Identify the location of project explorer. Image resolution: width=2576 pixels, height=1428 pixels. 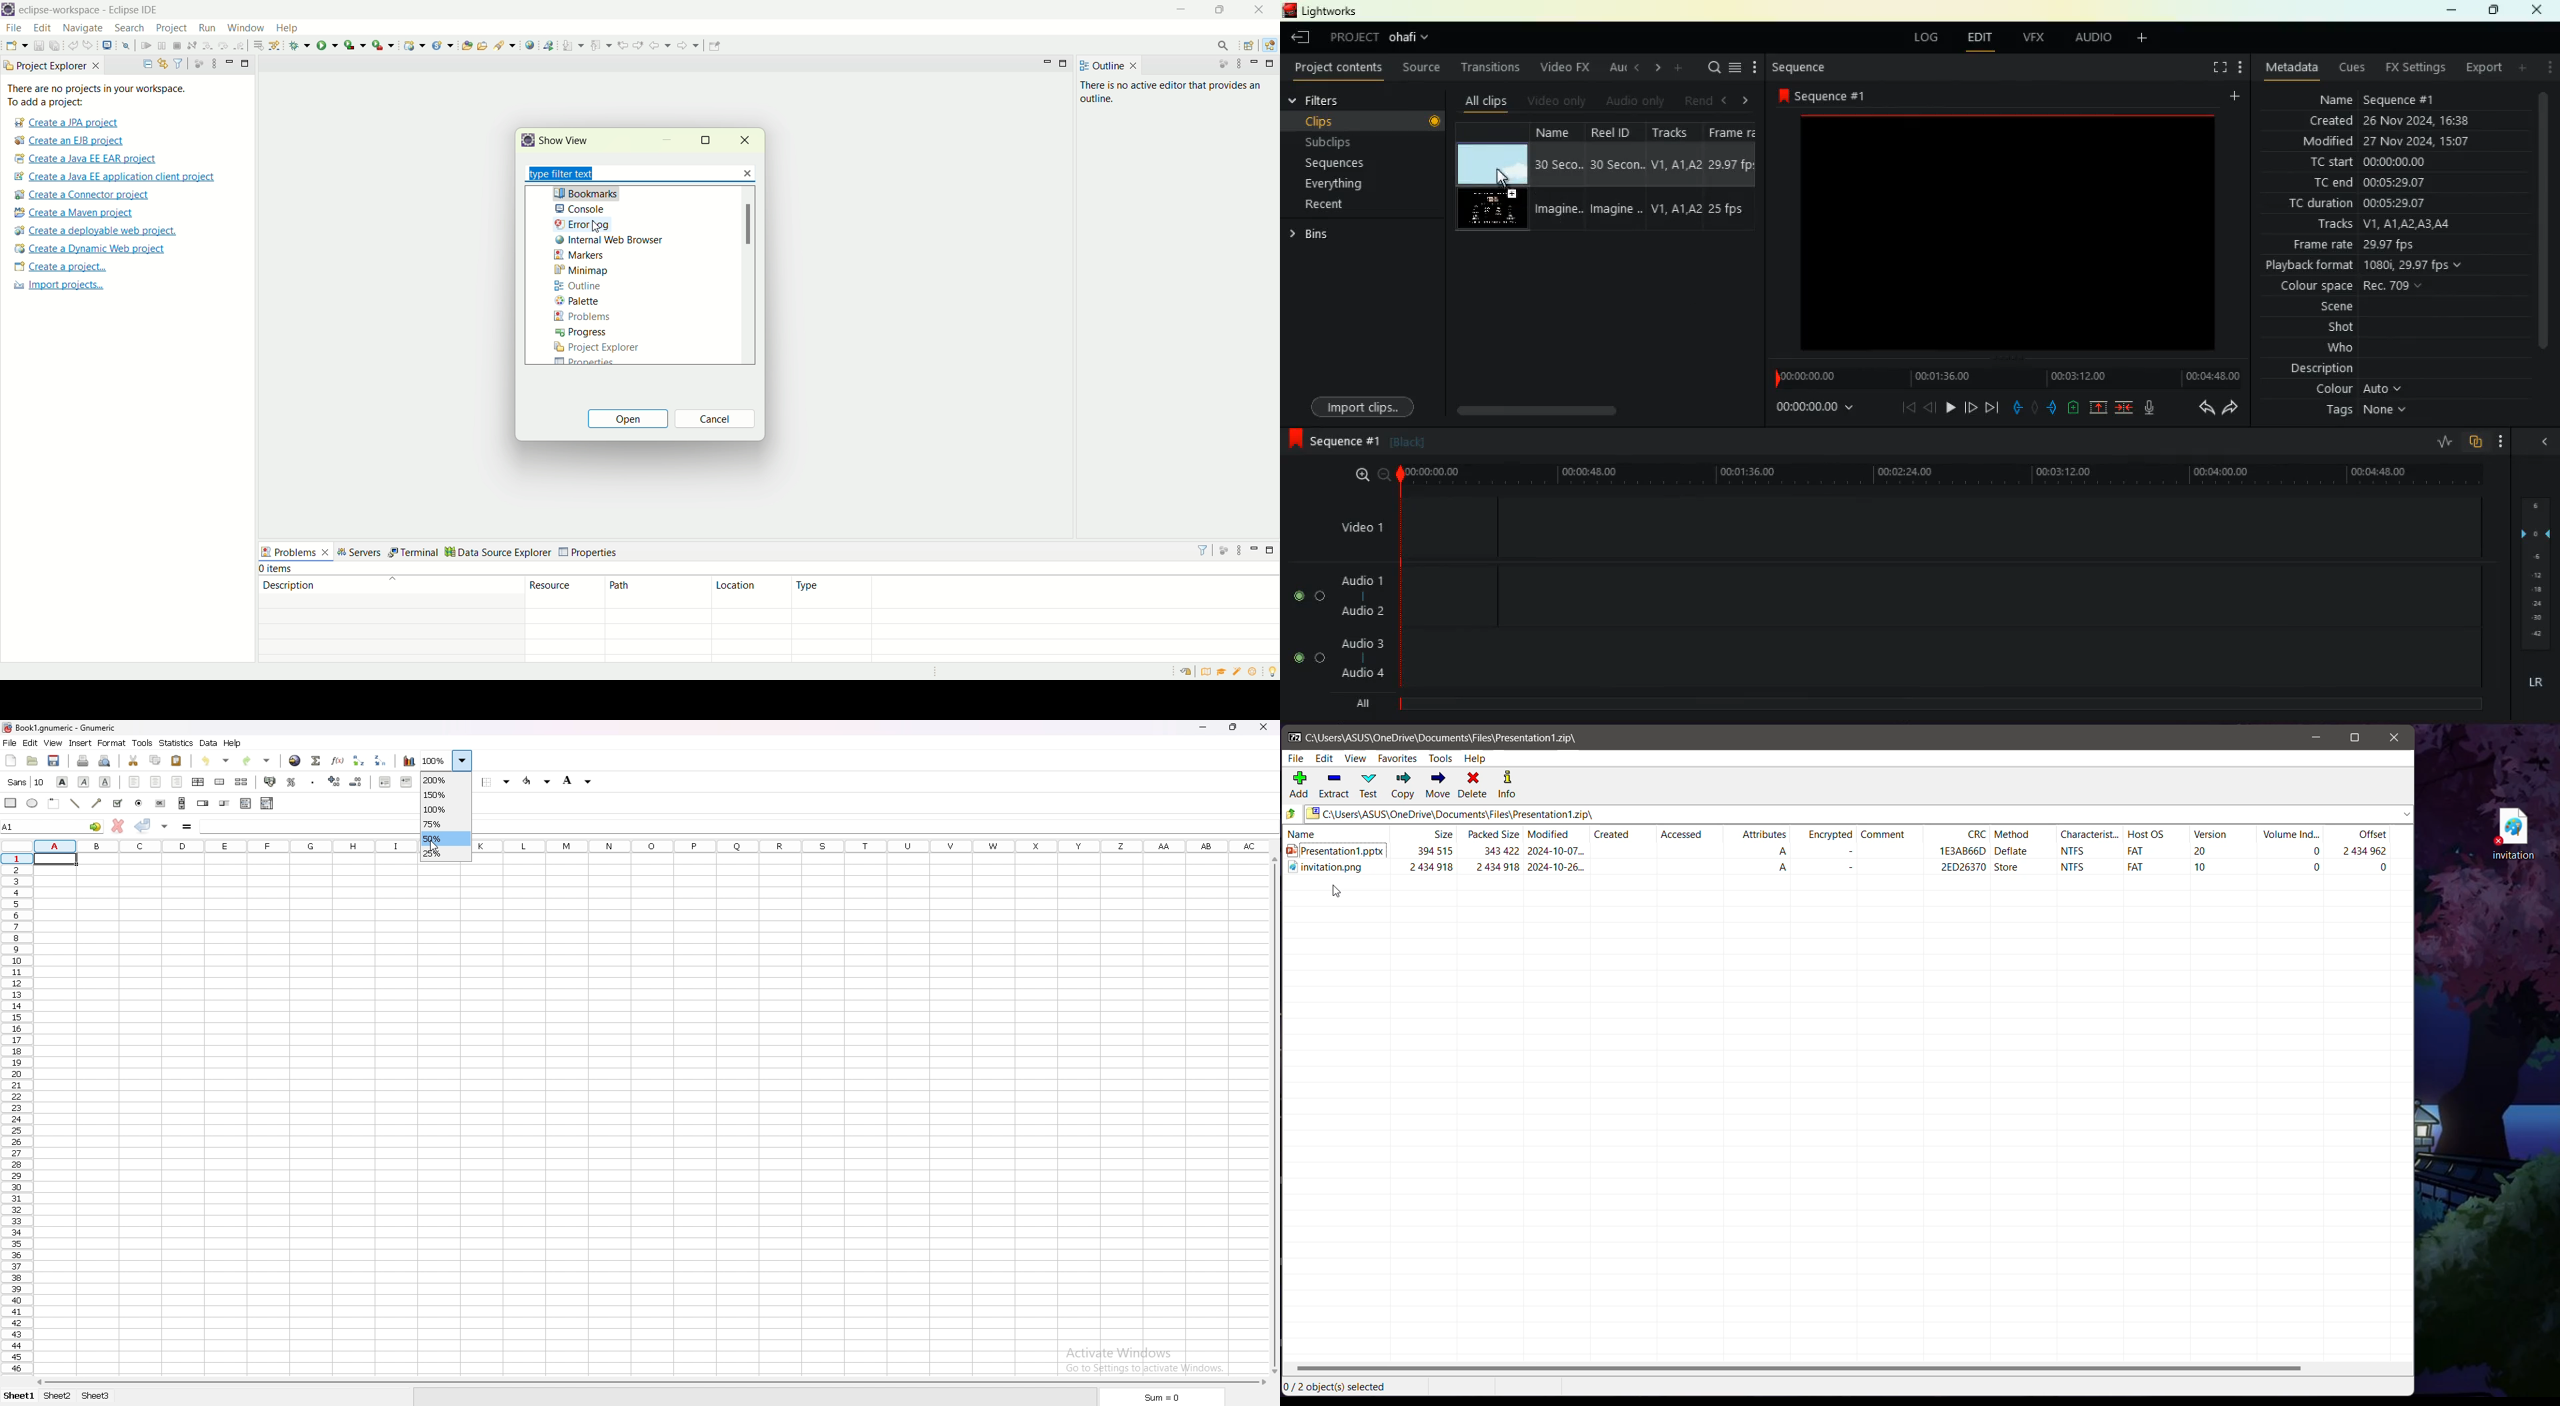
(51, 66).